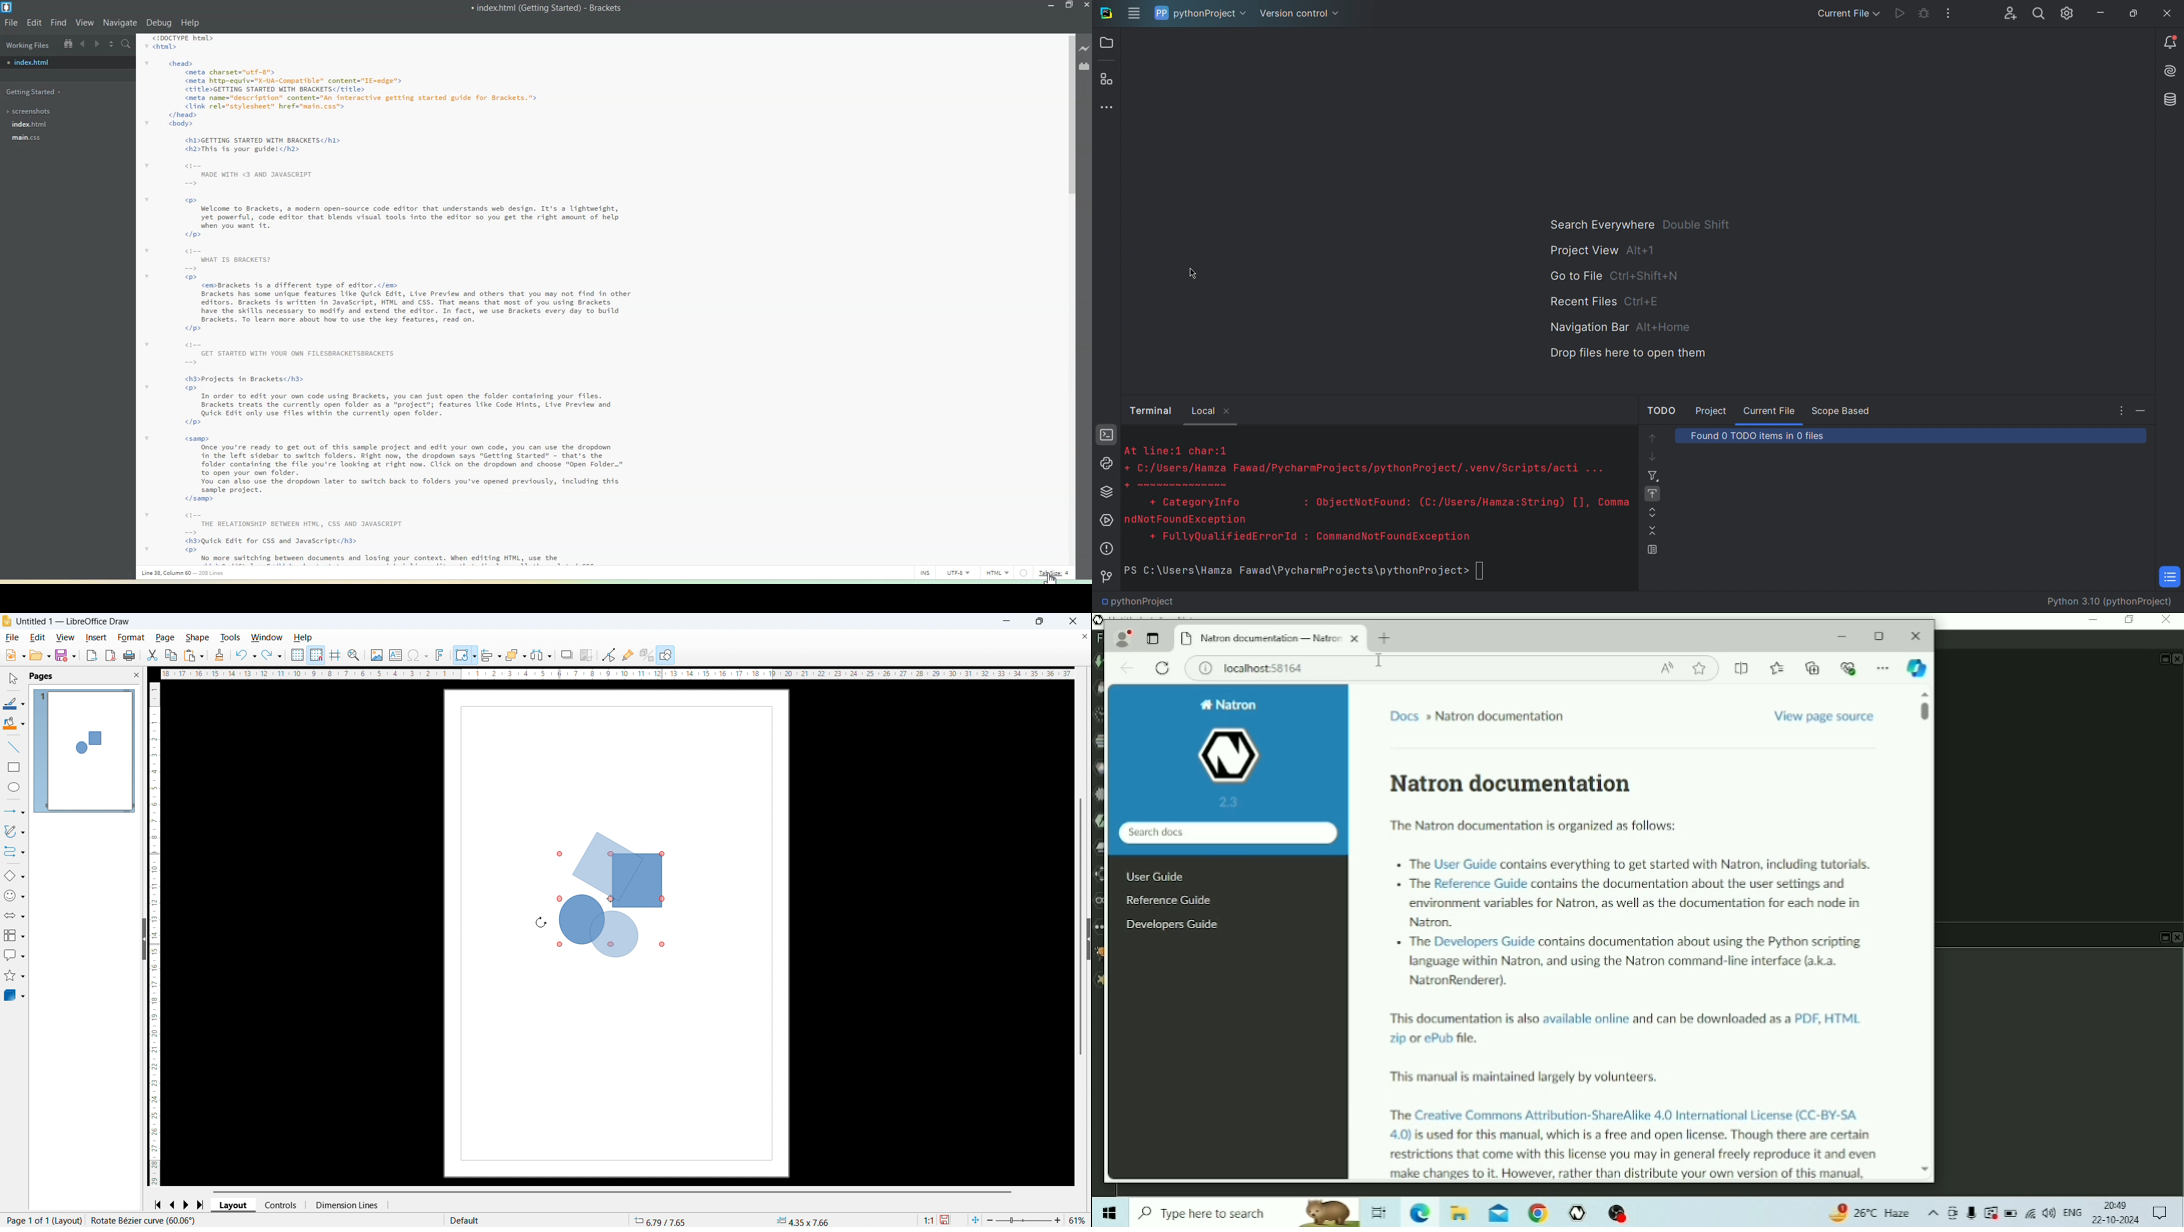  I want to click on Collapse, so click(1651, 531).